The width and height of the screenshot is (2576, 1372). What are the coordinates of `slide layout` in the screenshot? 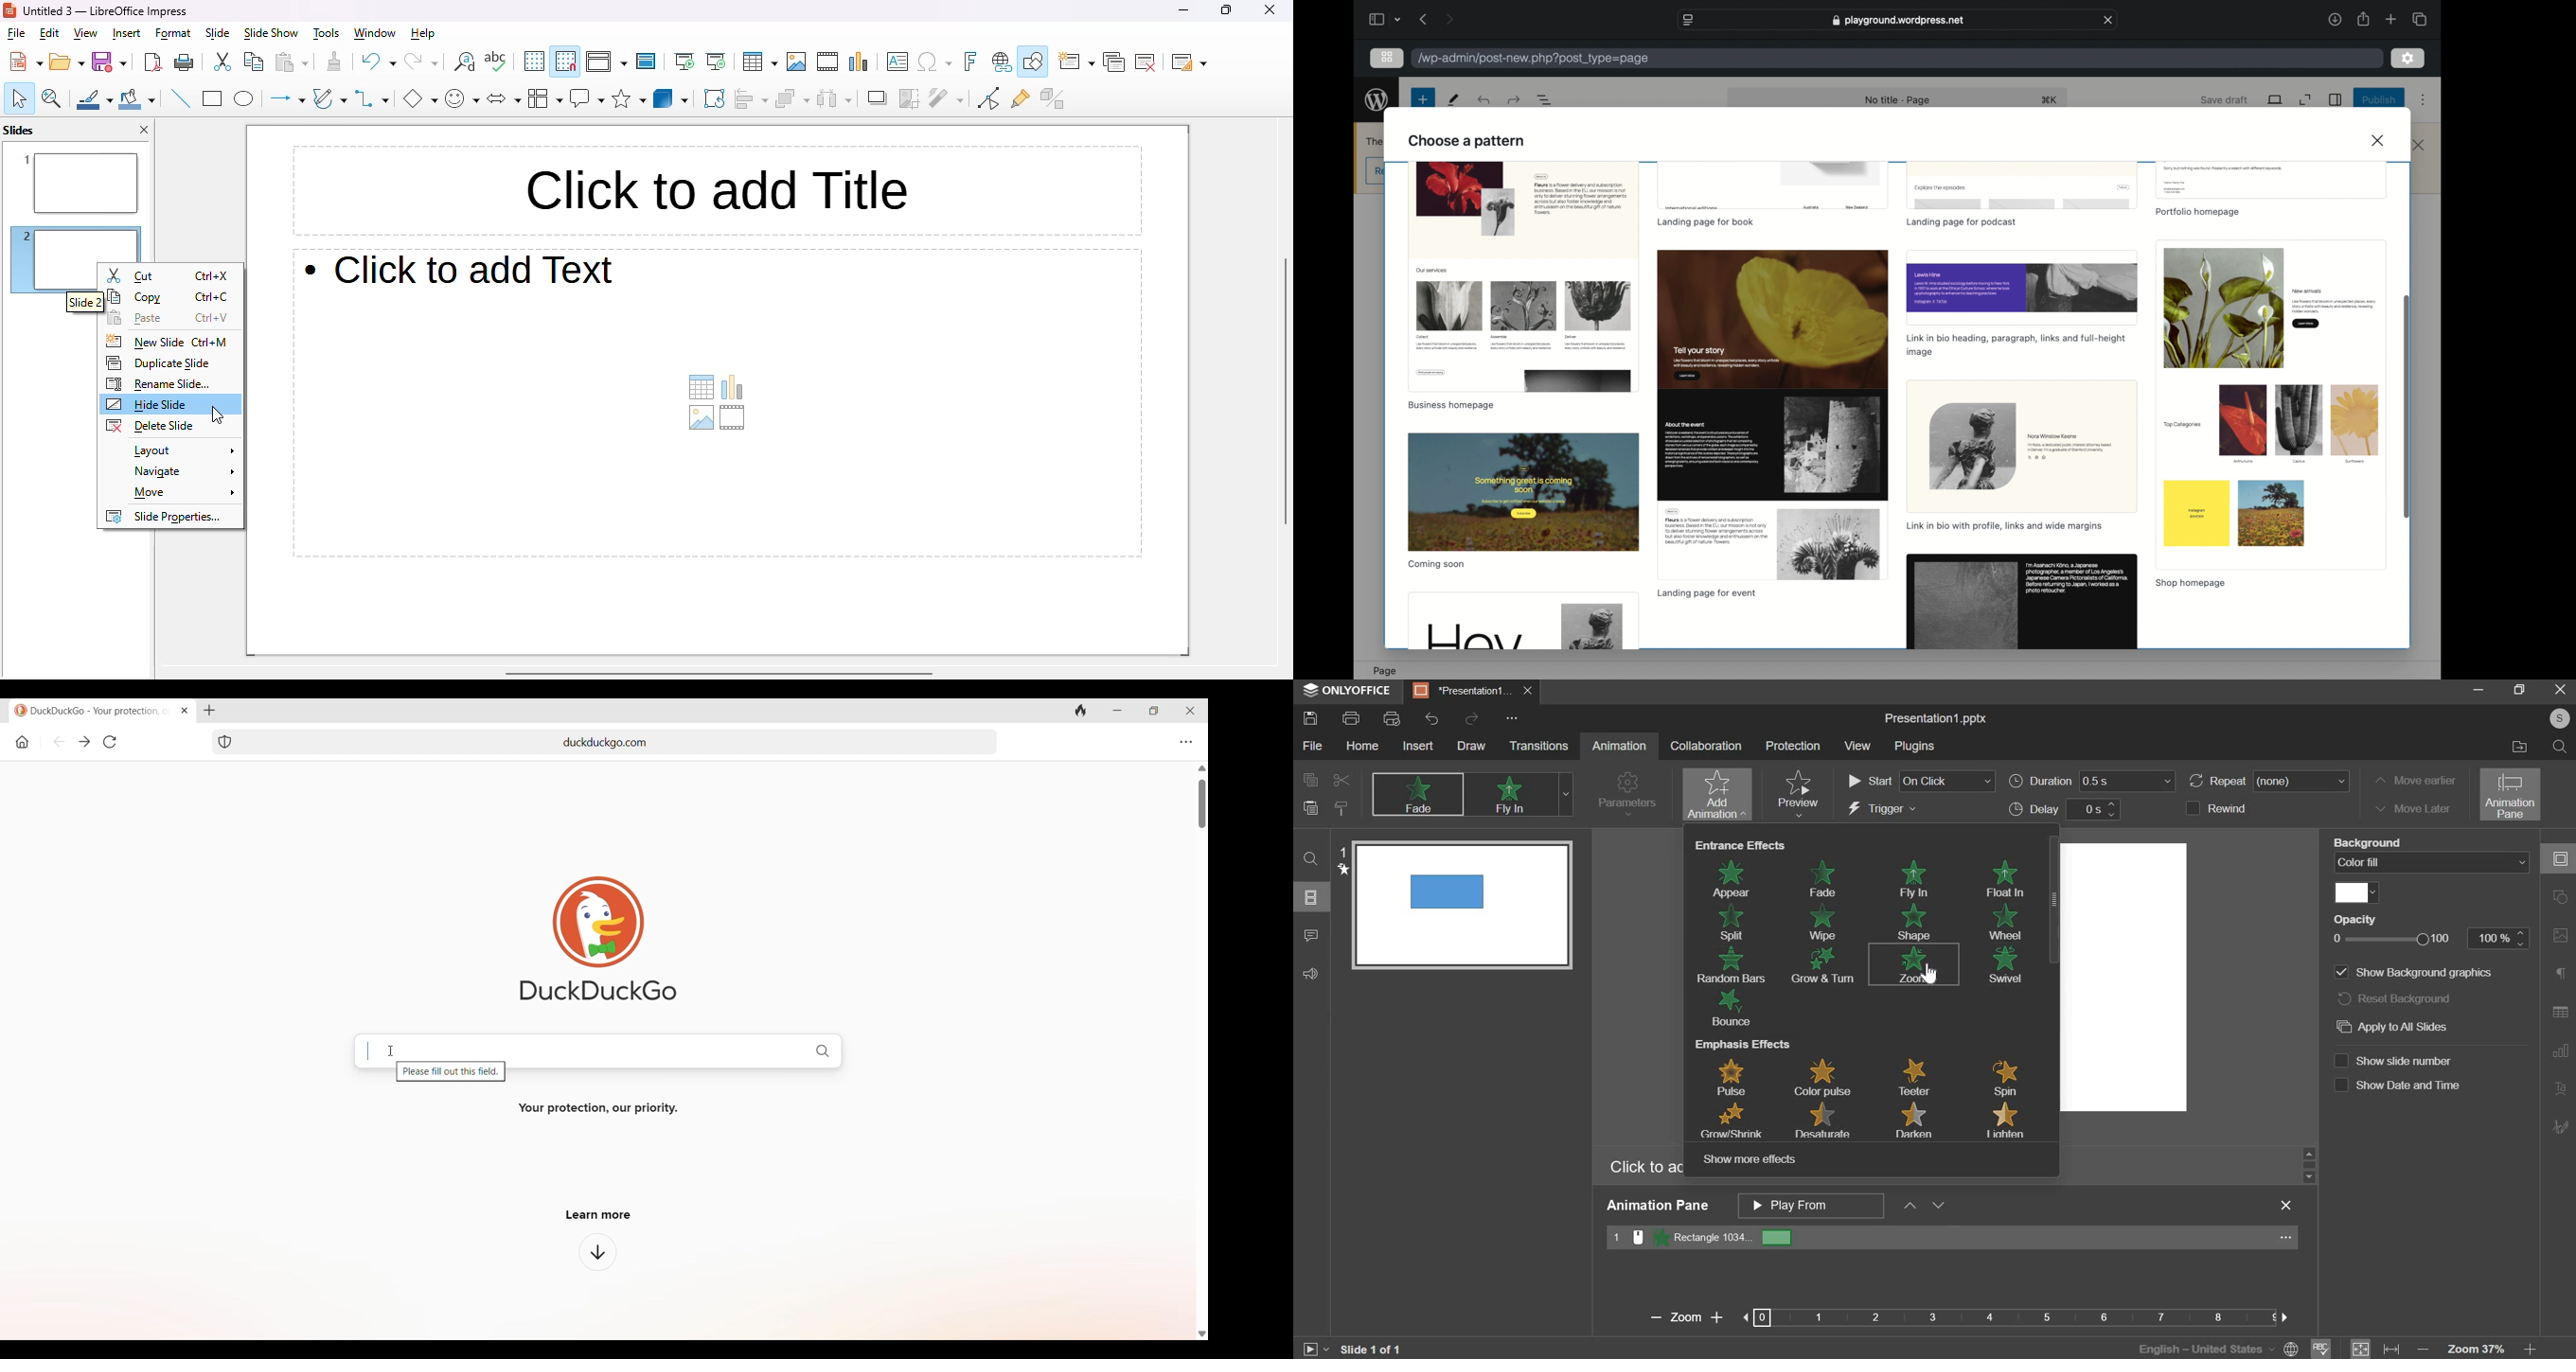 It's located at (2560, 898).